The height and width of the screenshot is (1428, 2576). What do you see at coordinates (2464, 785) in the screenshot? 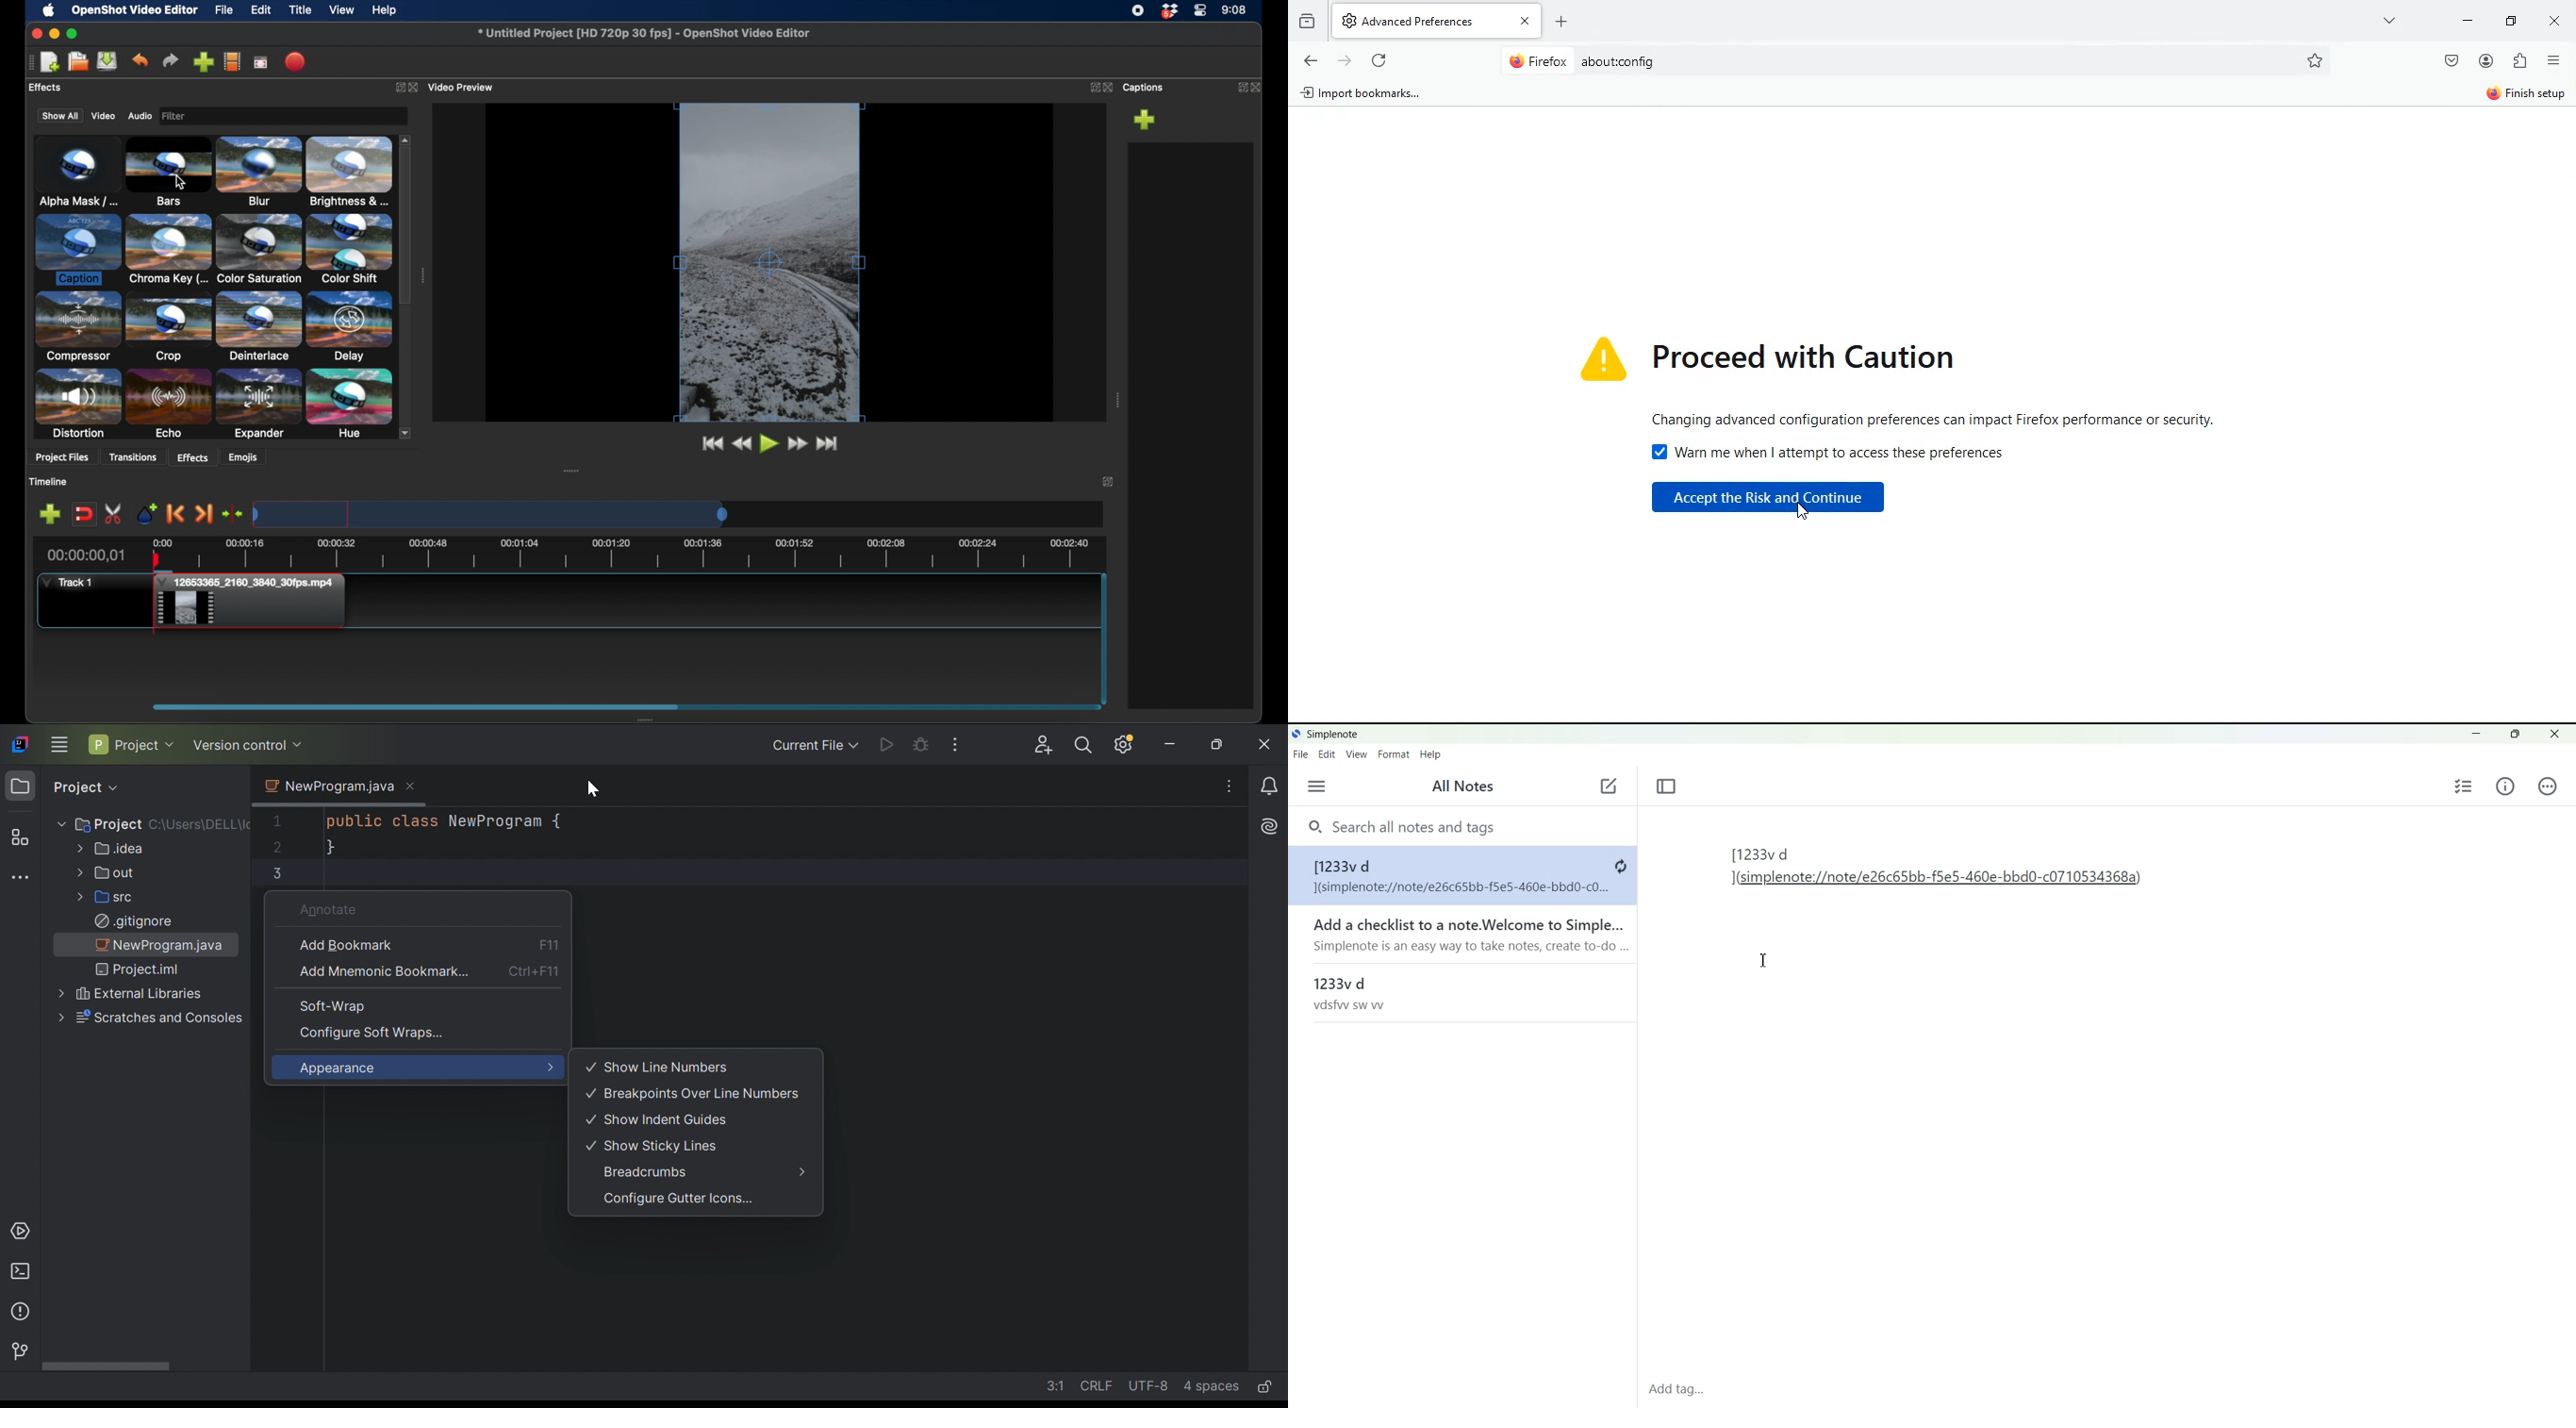
I see `Insert Checklist` at bounding box center [2464, 785].